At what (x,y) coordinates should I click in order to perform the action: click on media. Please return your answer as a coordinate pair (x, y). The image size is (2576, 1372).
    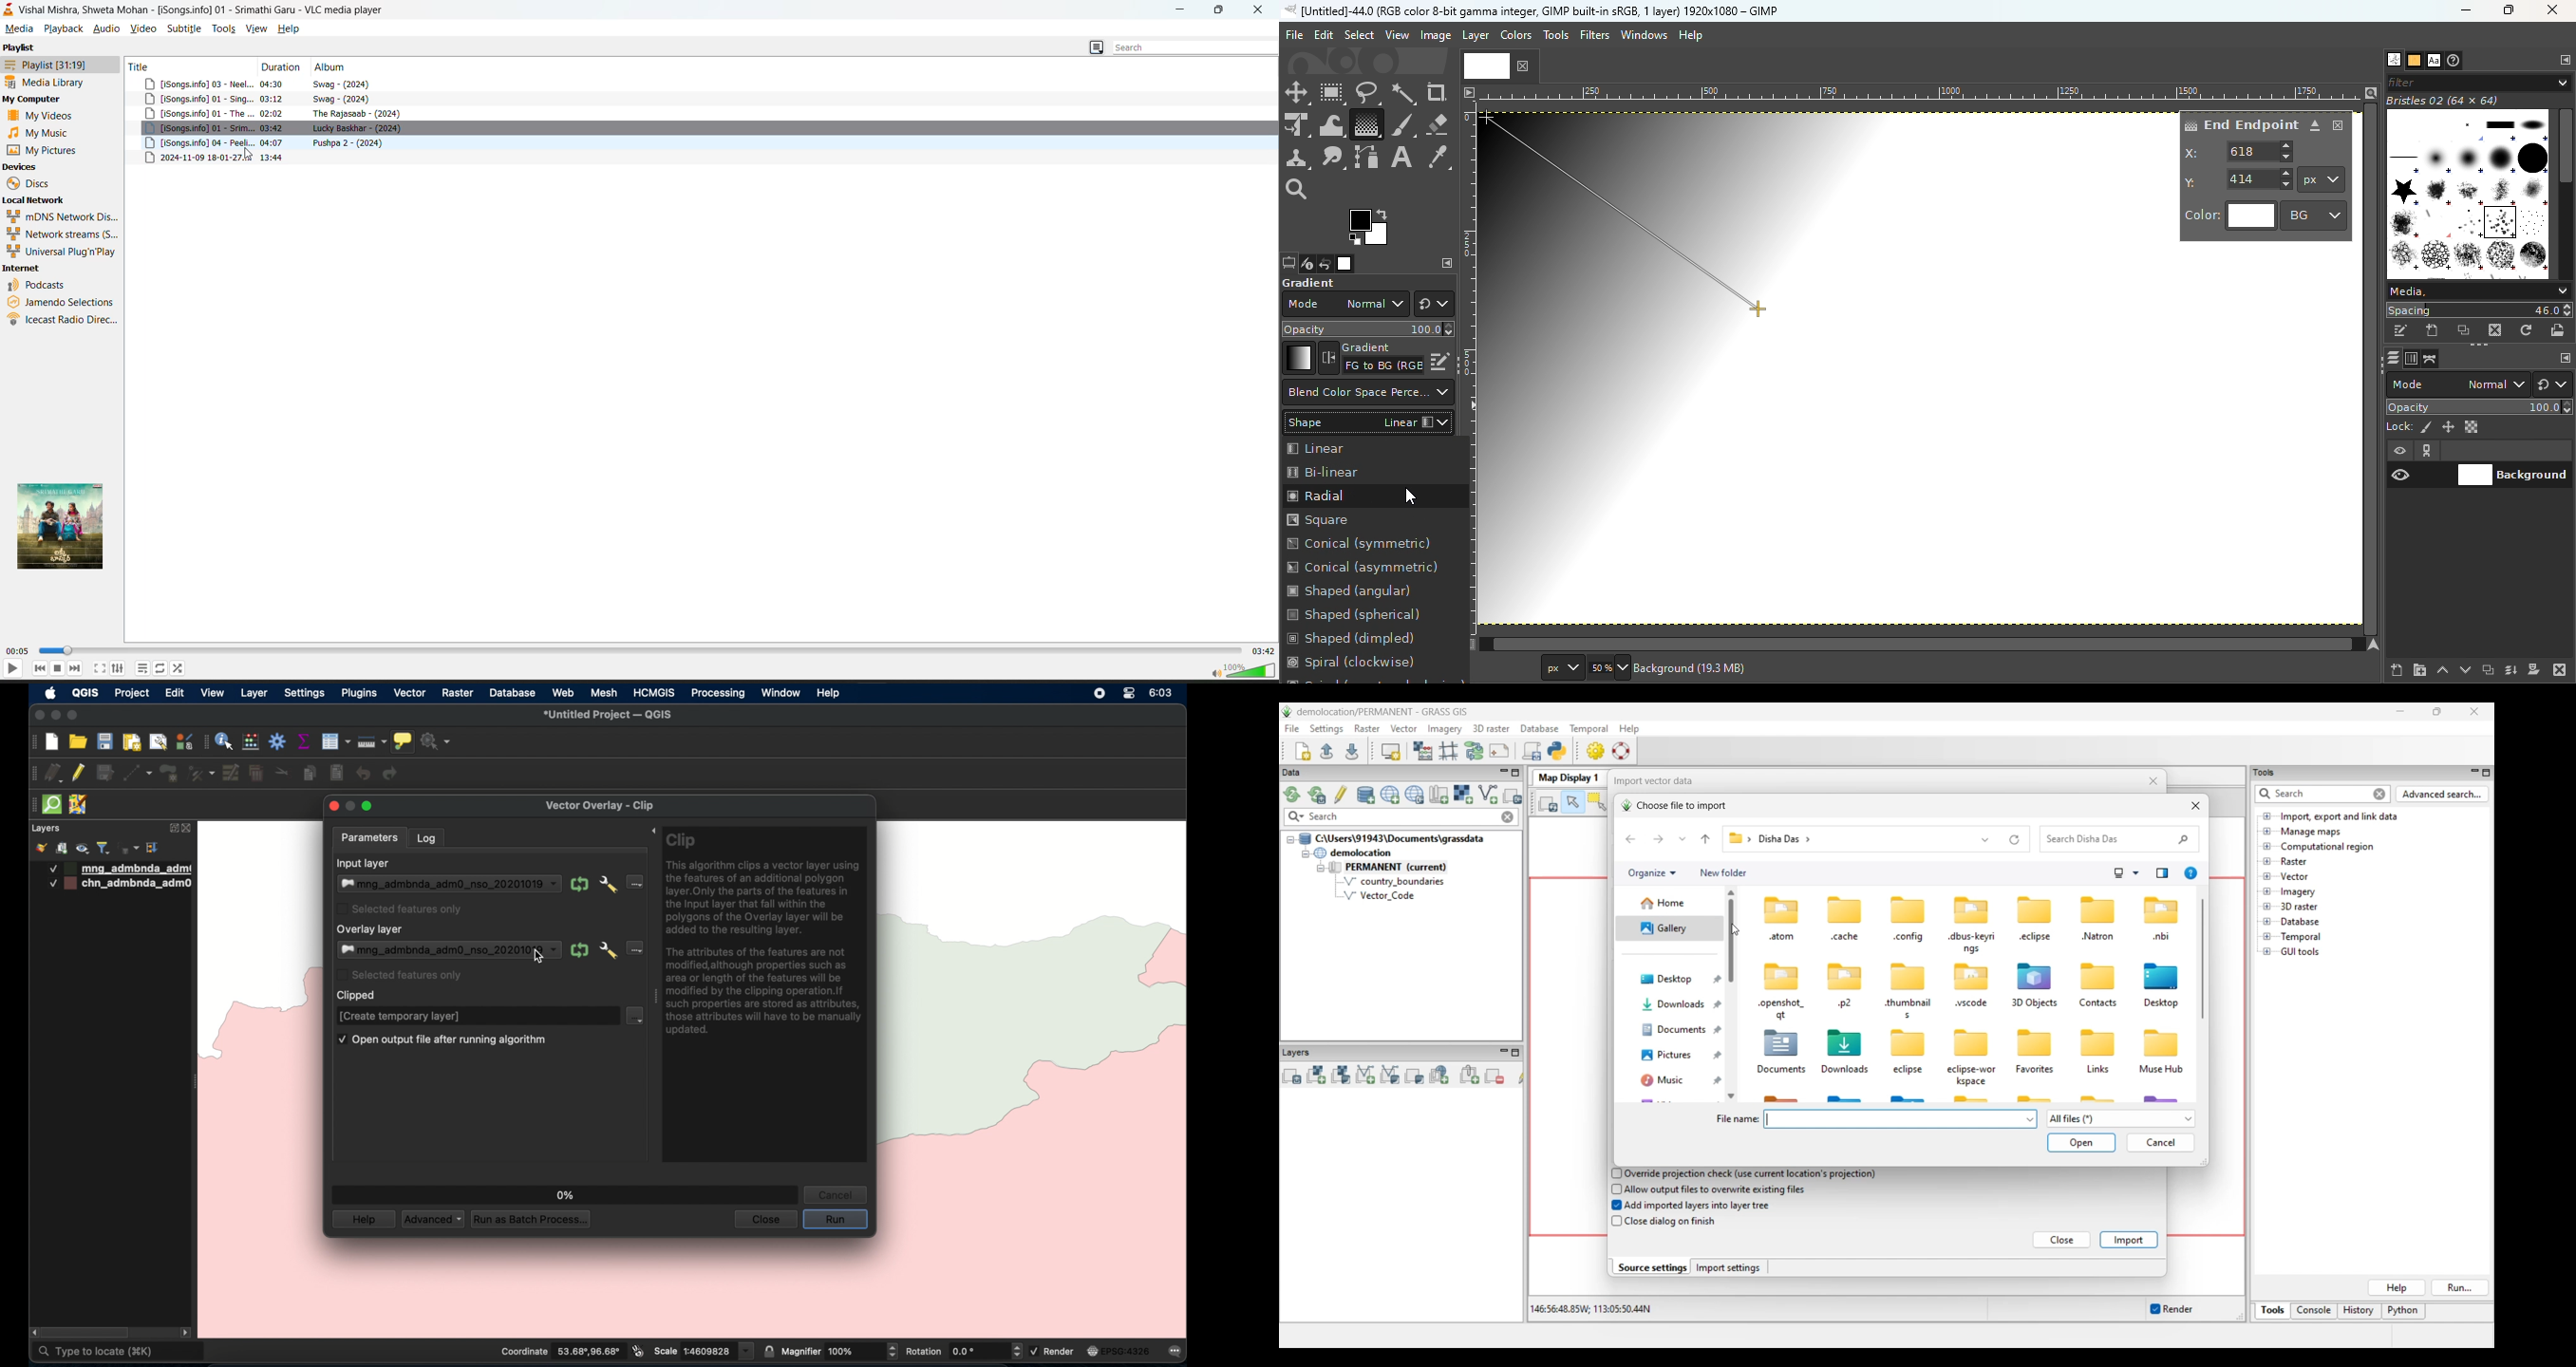
    Looking at the image, I should click on (19, 29).